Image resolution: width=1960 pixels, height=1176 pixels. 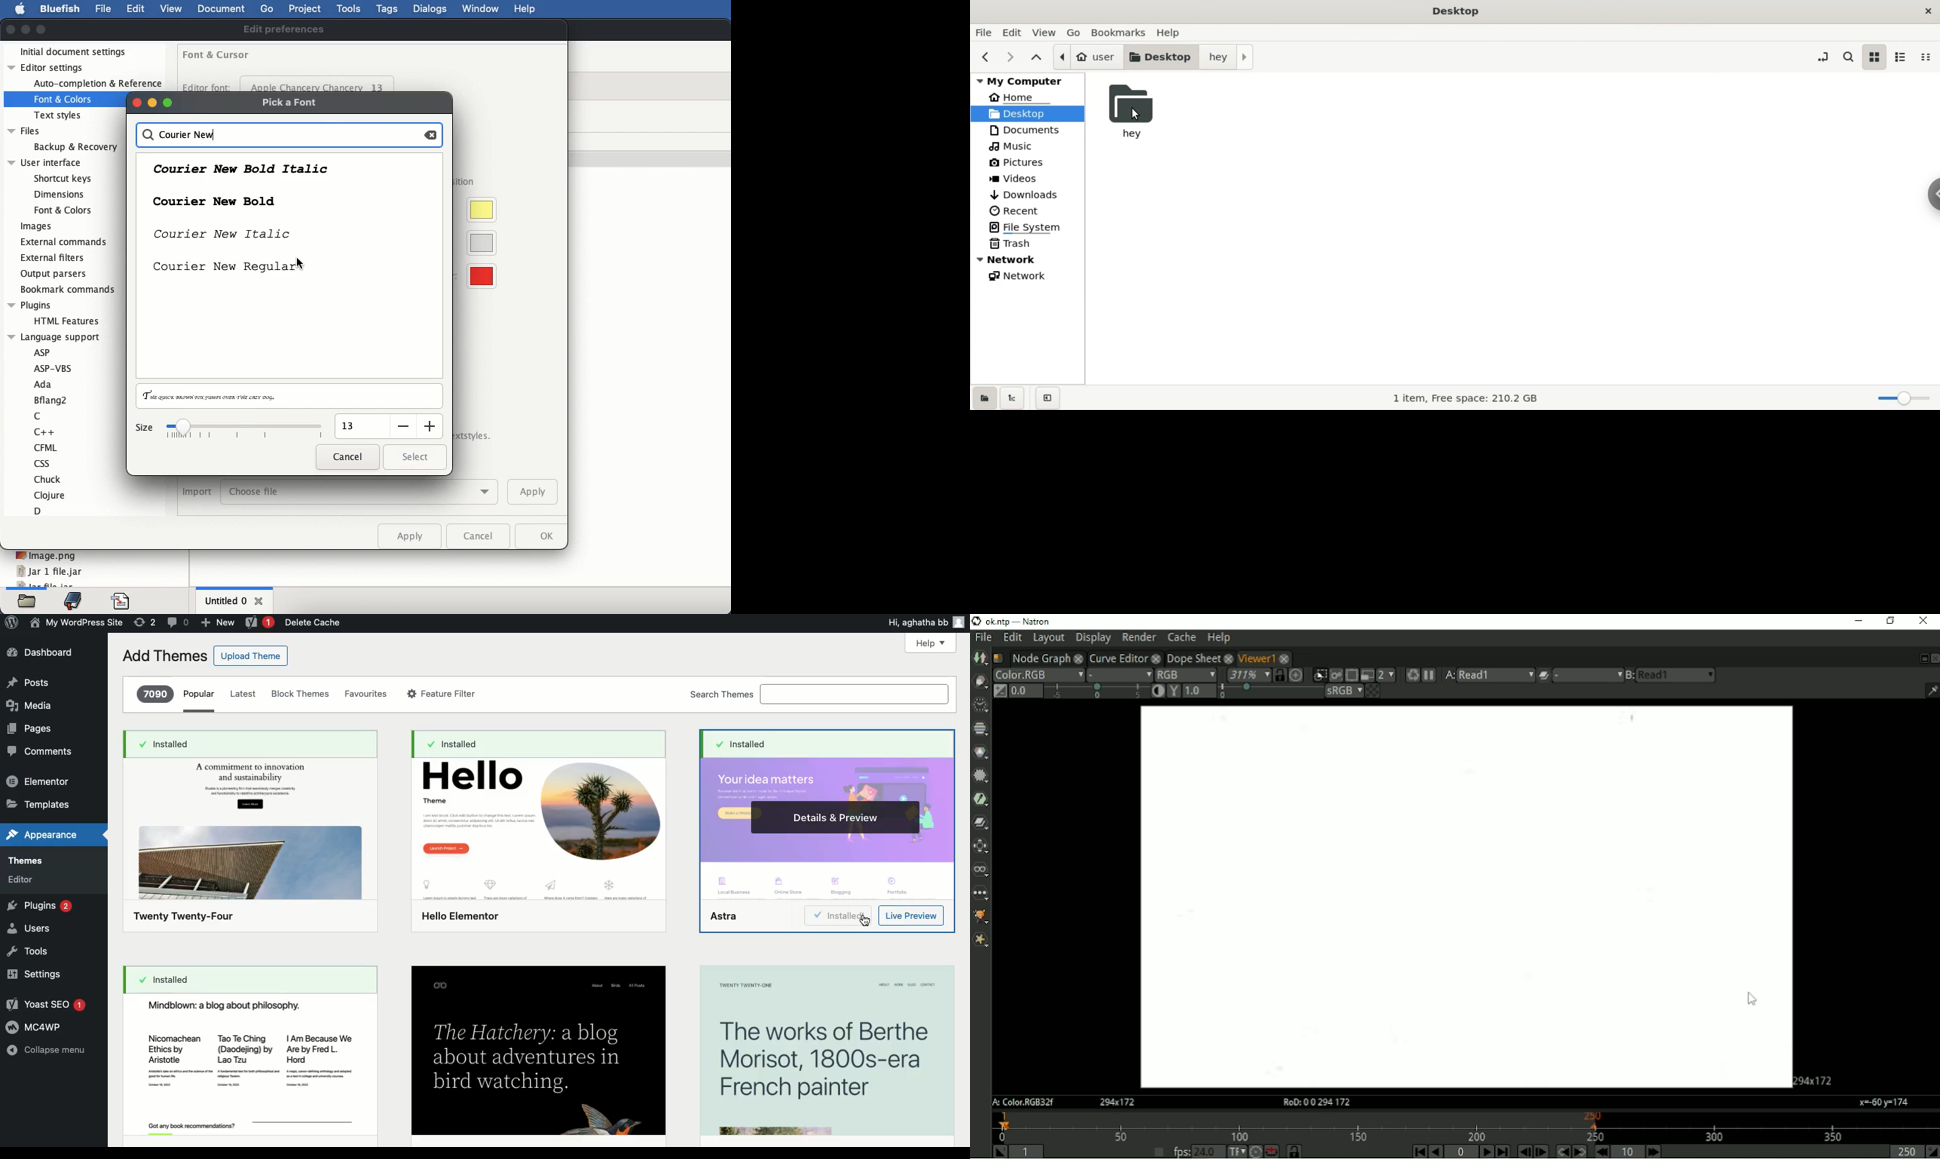 What do you see at coordinates (1027, 259) in the screenshot?
I see `network` at bounding box center [1027, 259].